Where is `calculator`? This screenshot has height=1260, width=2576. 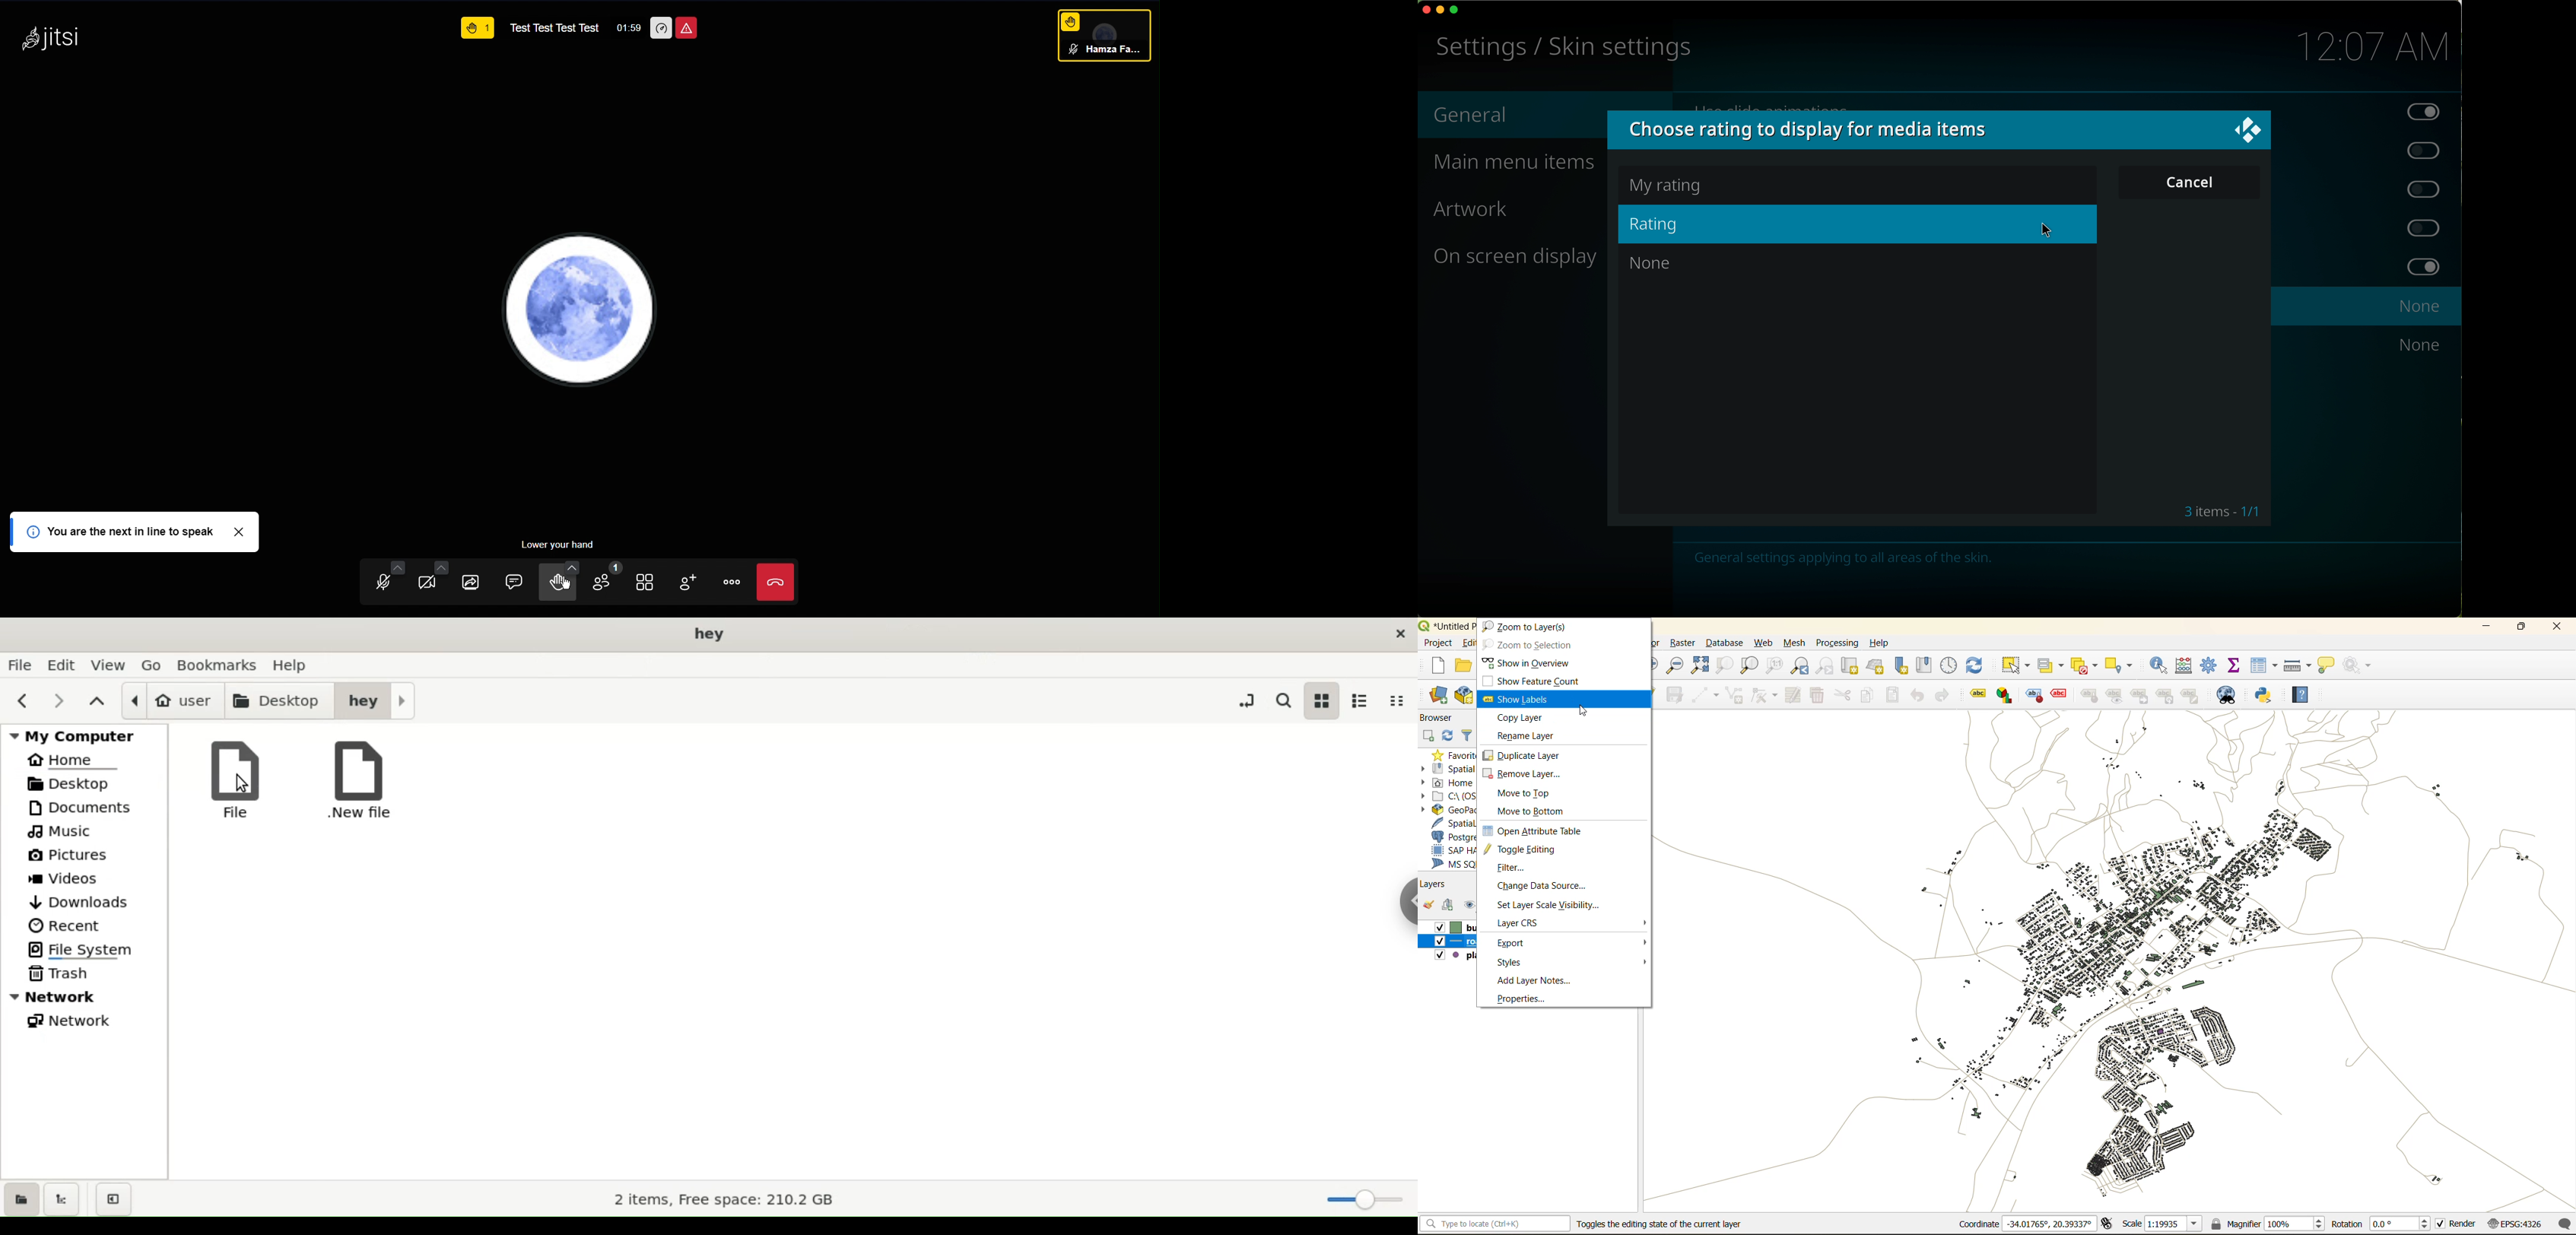
calculator is located at coordinates (2183, 665).